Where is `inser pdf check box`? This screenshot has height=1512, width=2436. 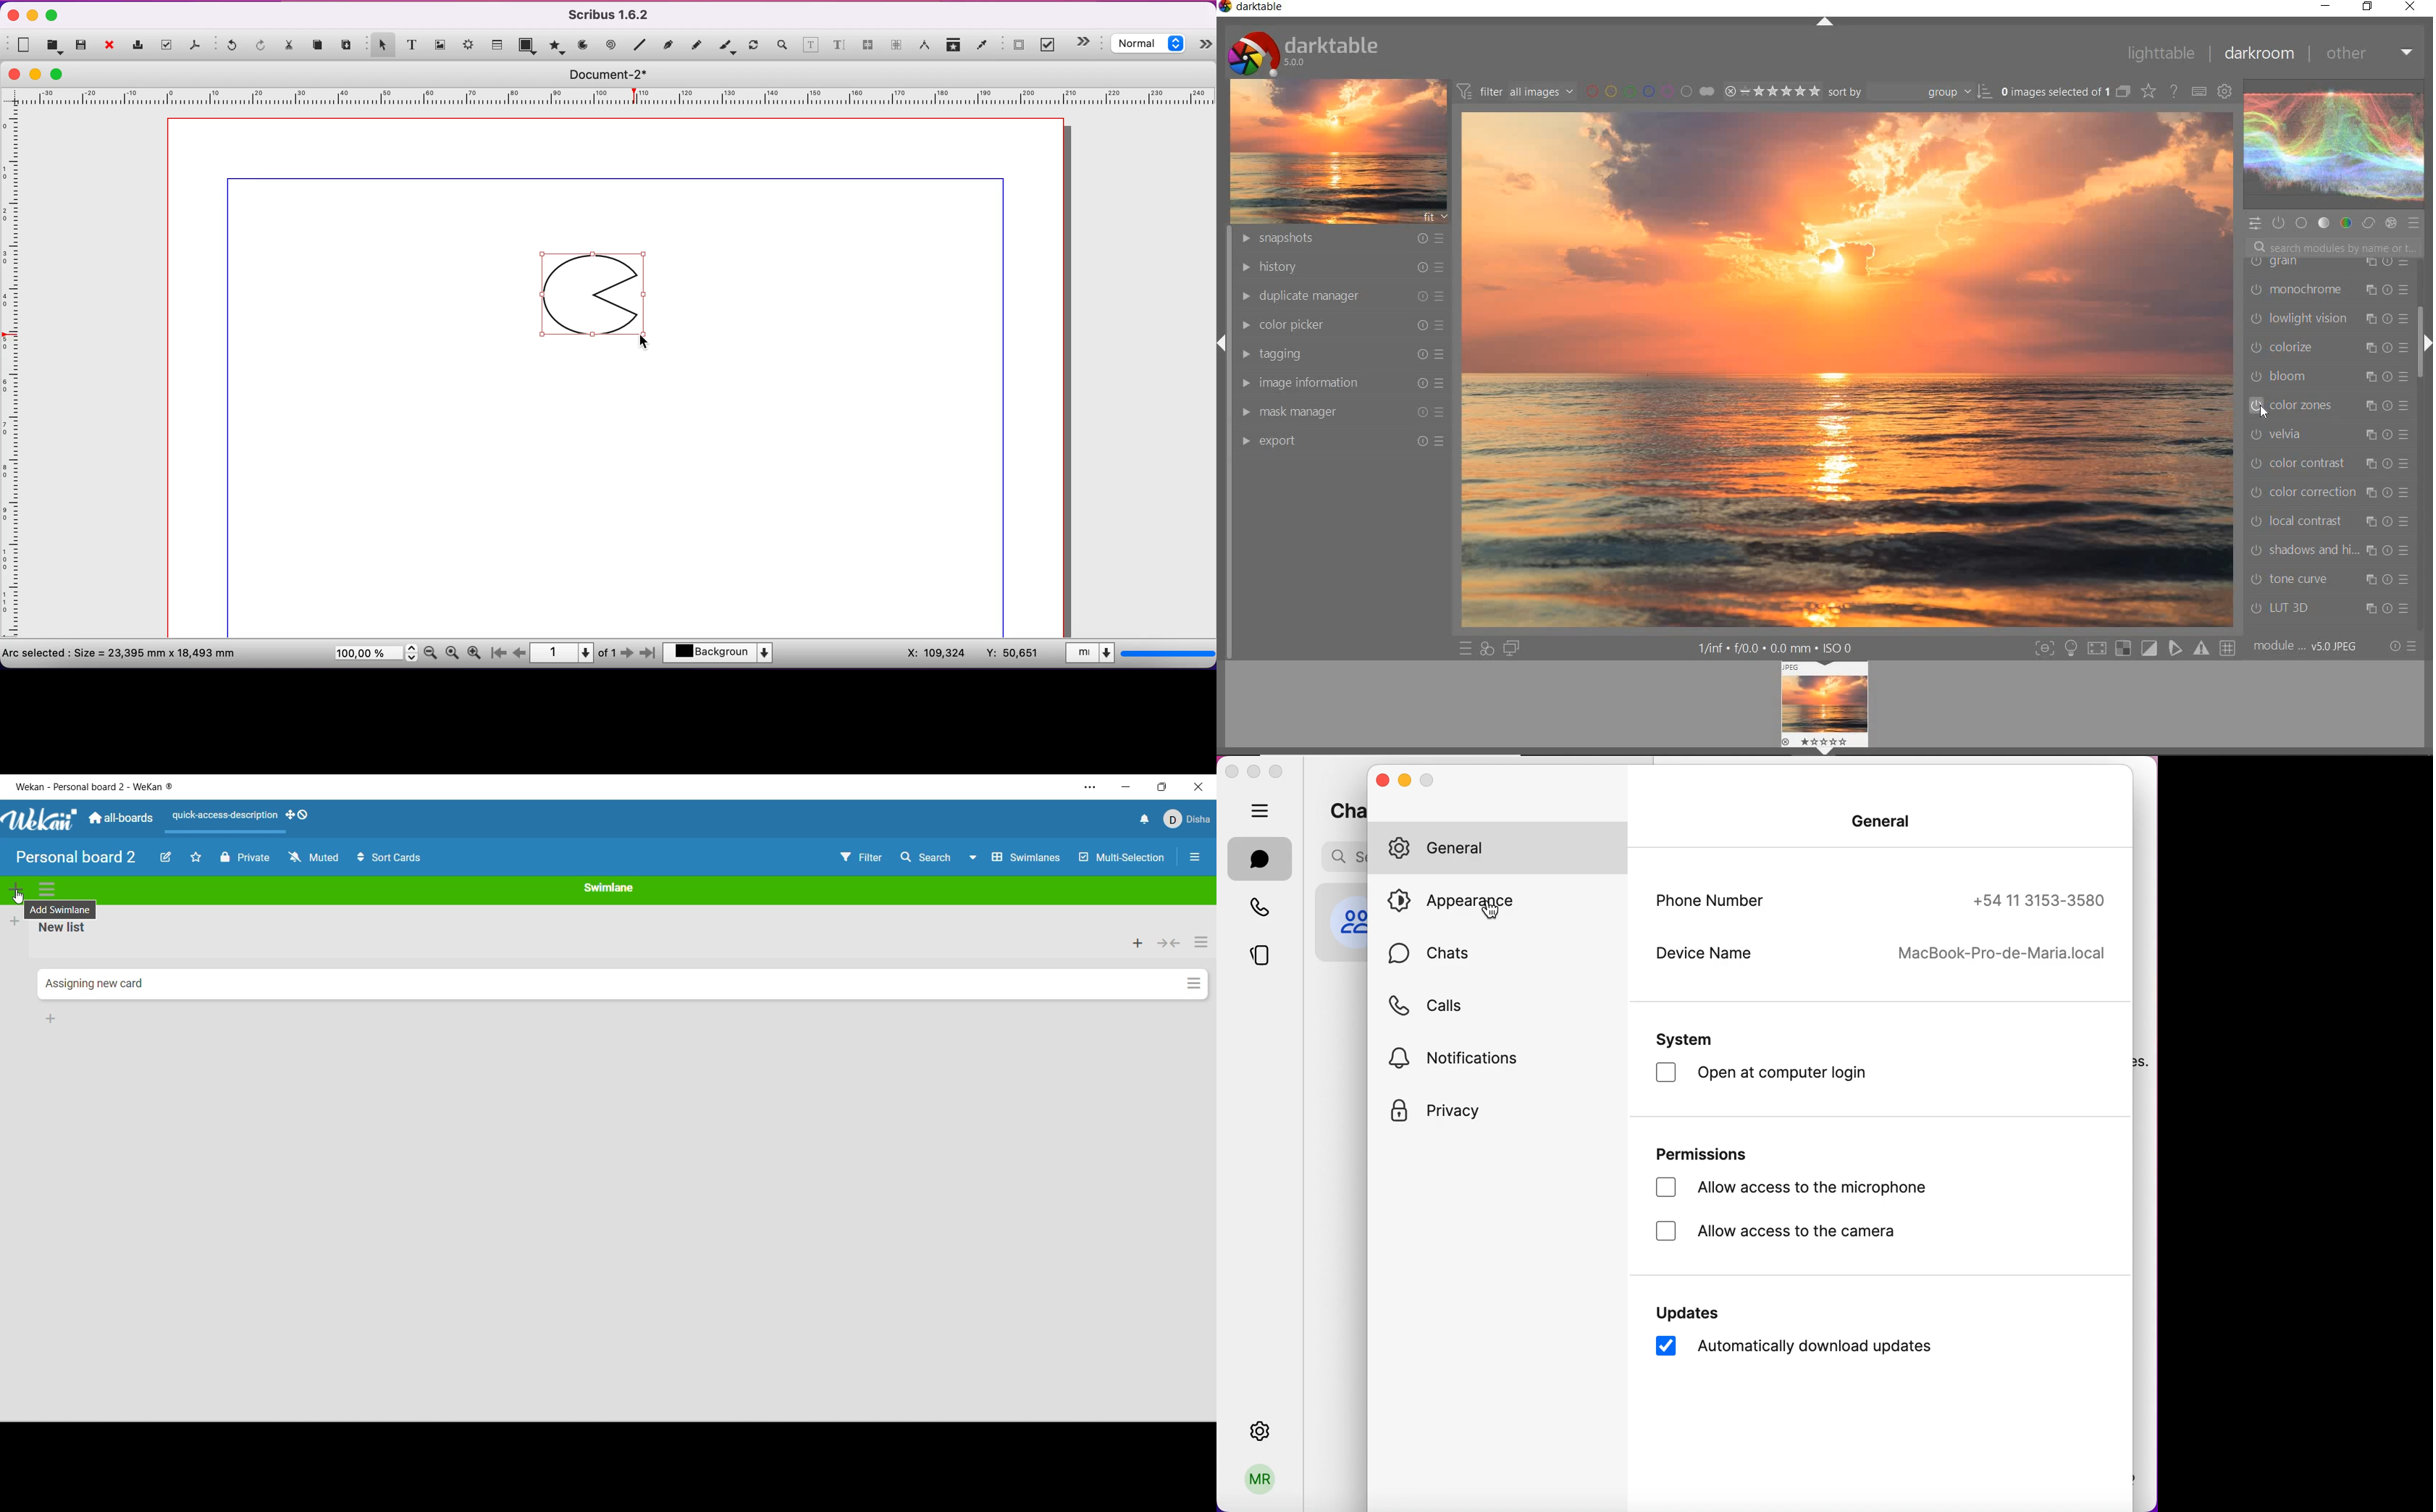
inser pdf check box is located at coordinates (1050, 45).